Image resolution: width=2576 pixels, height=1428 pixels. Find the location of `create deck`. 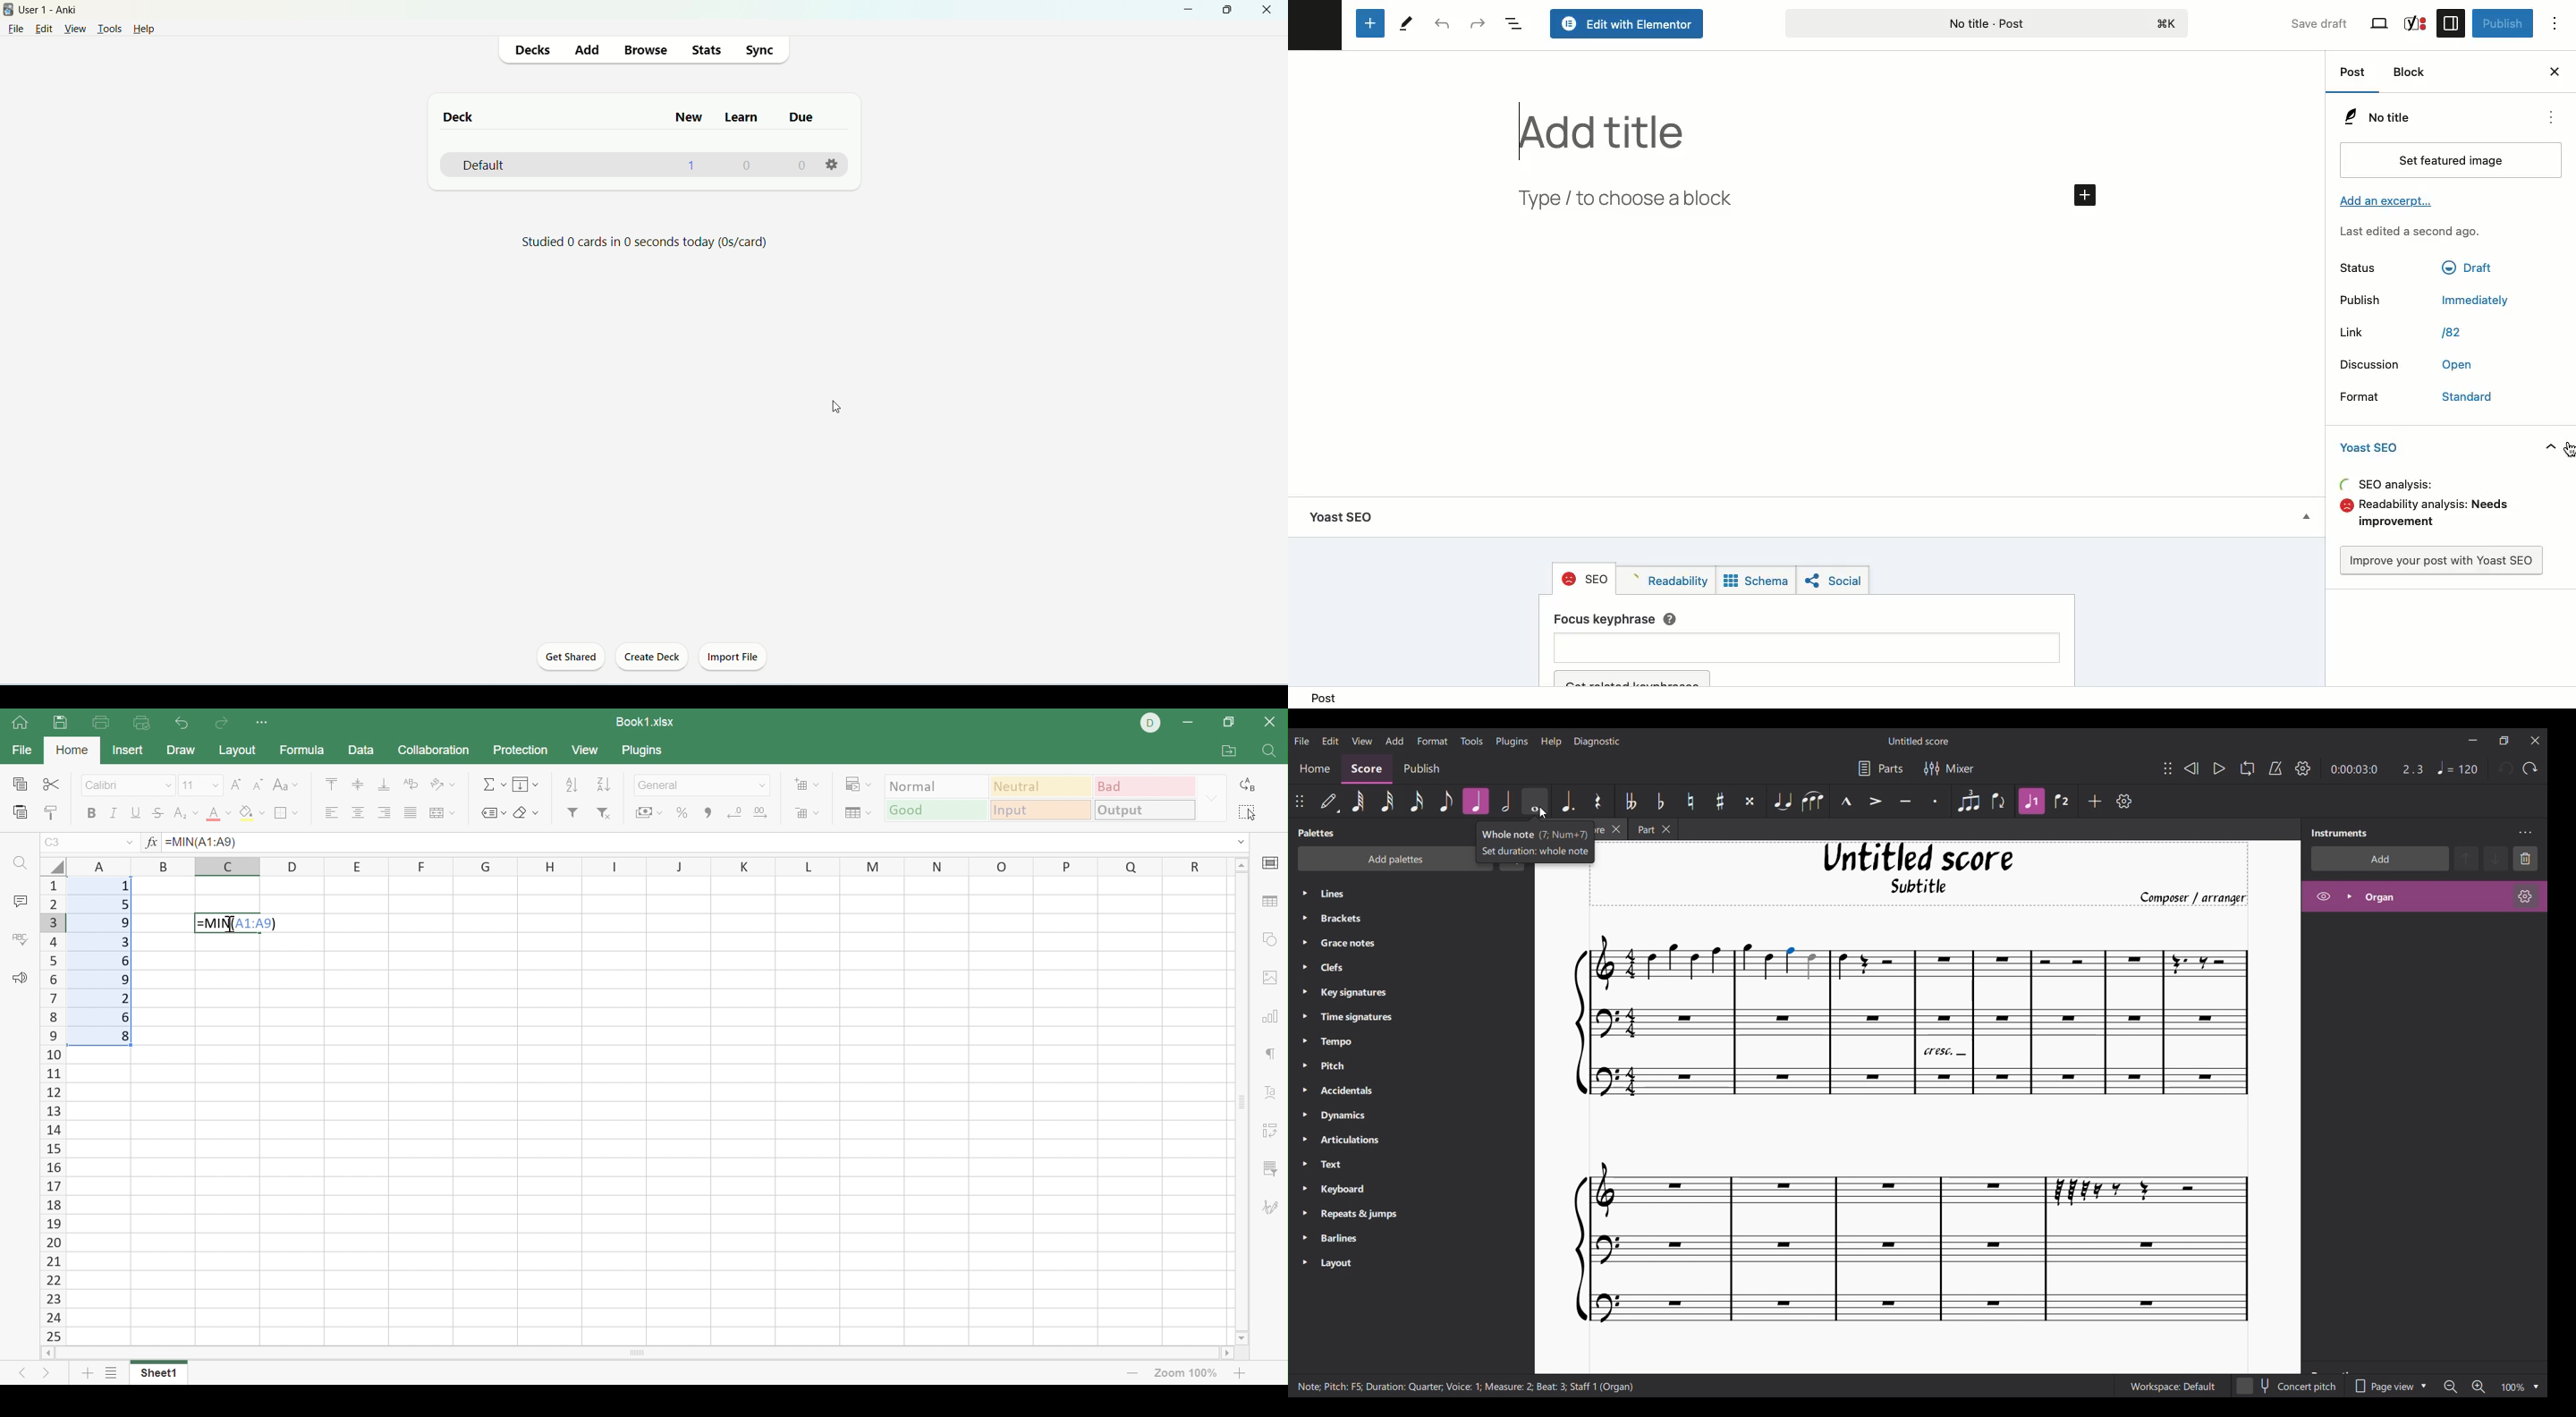

create deck is located at coordinates (651, 657).